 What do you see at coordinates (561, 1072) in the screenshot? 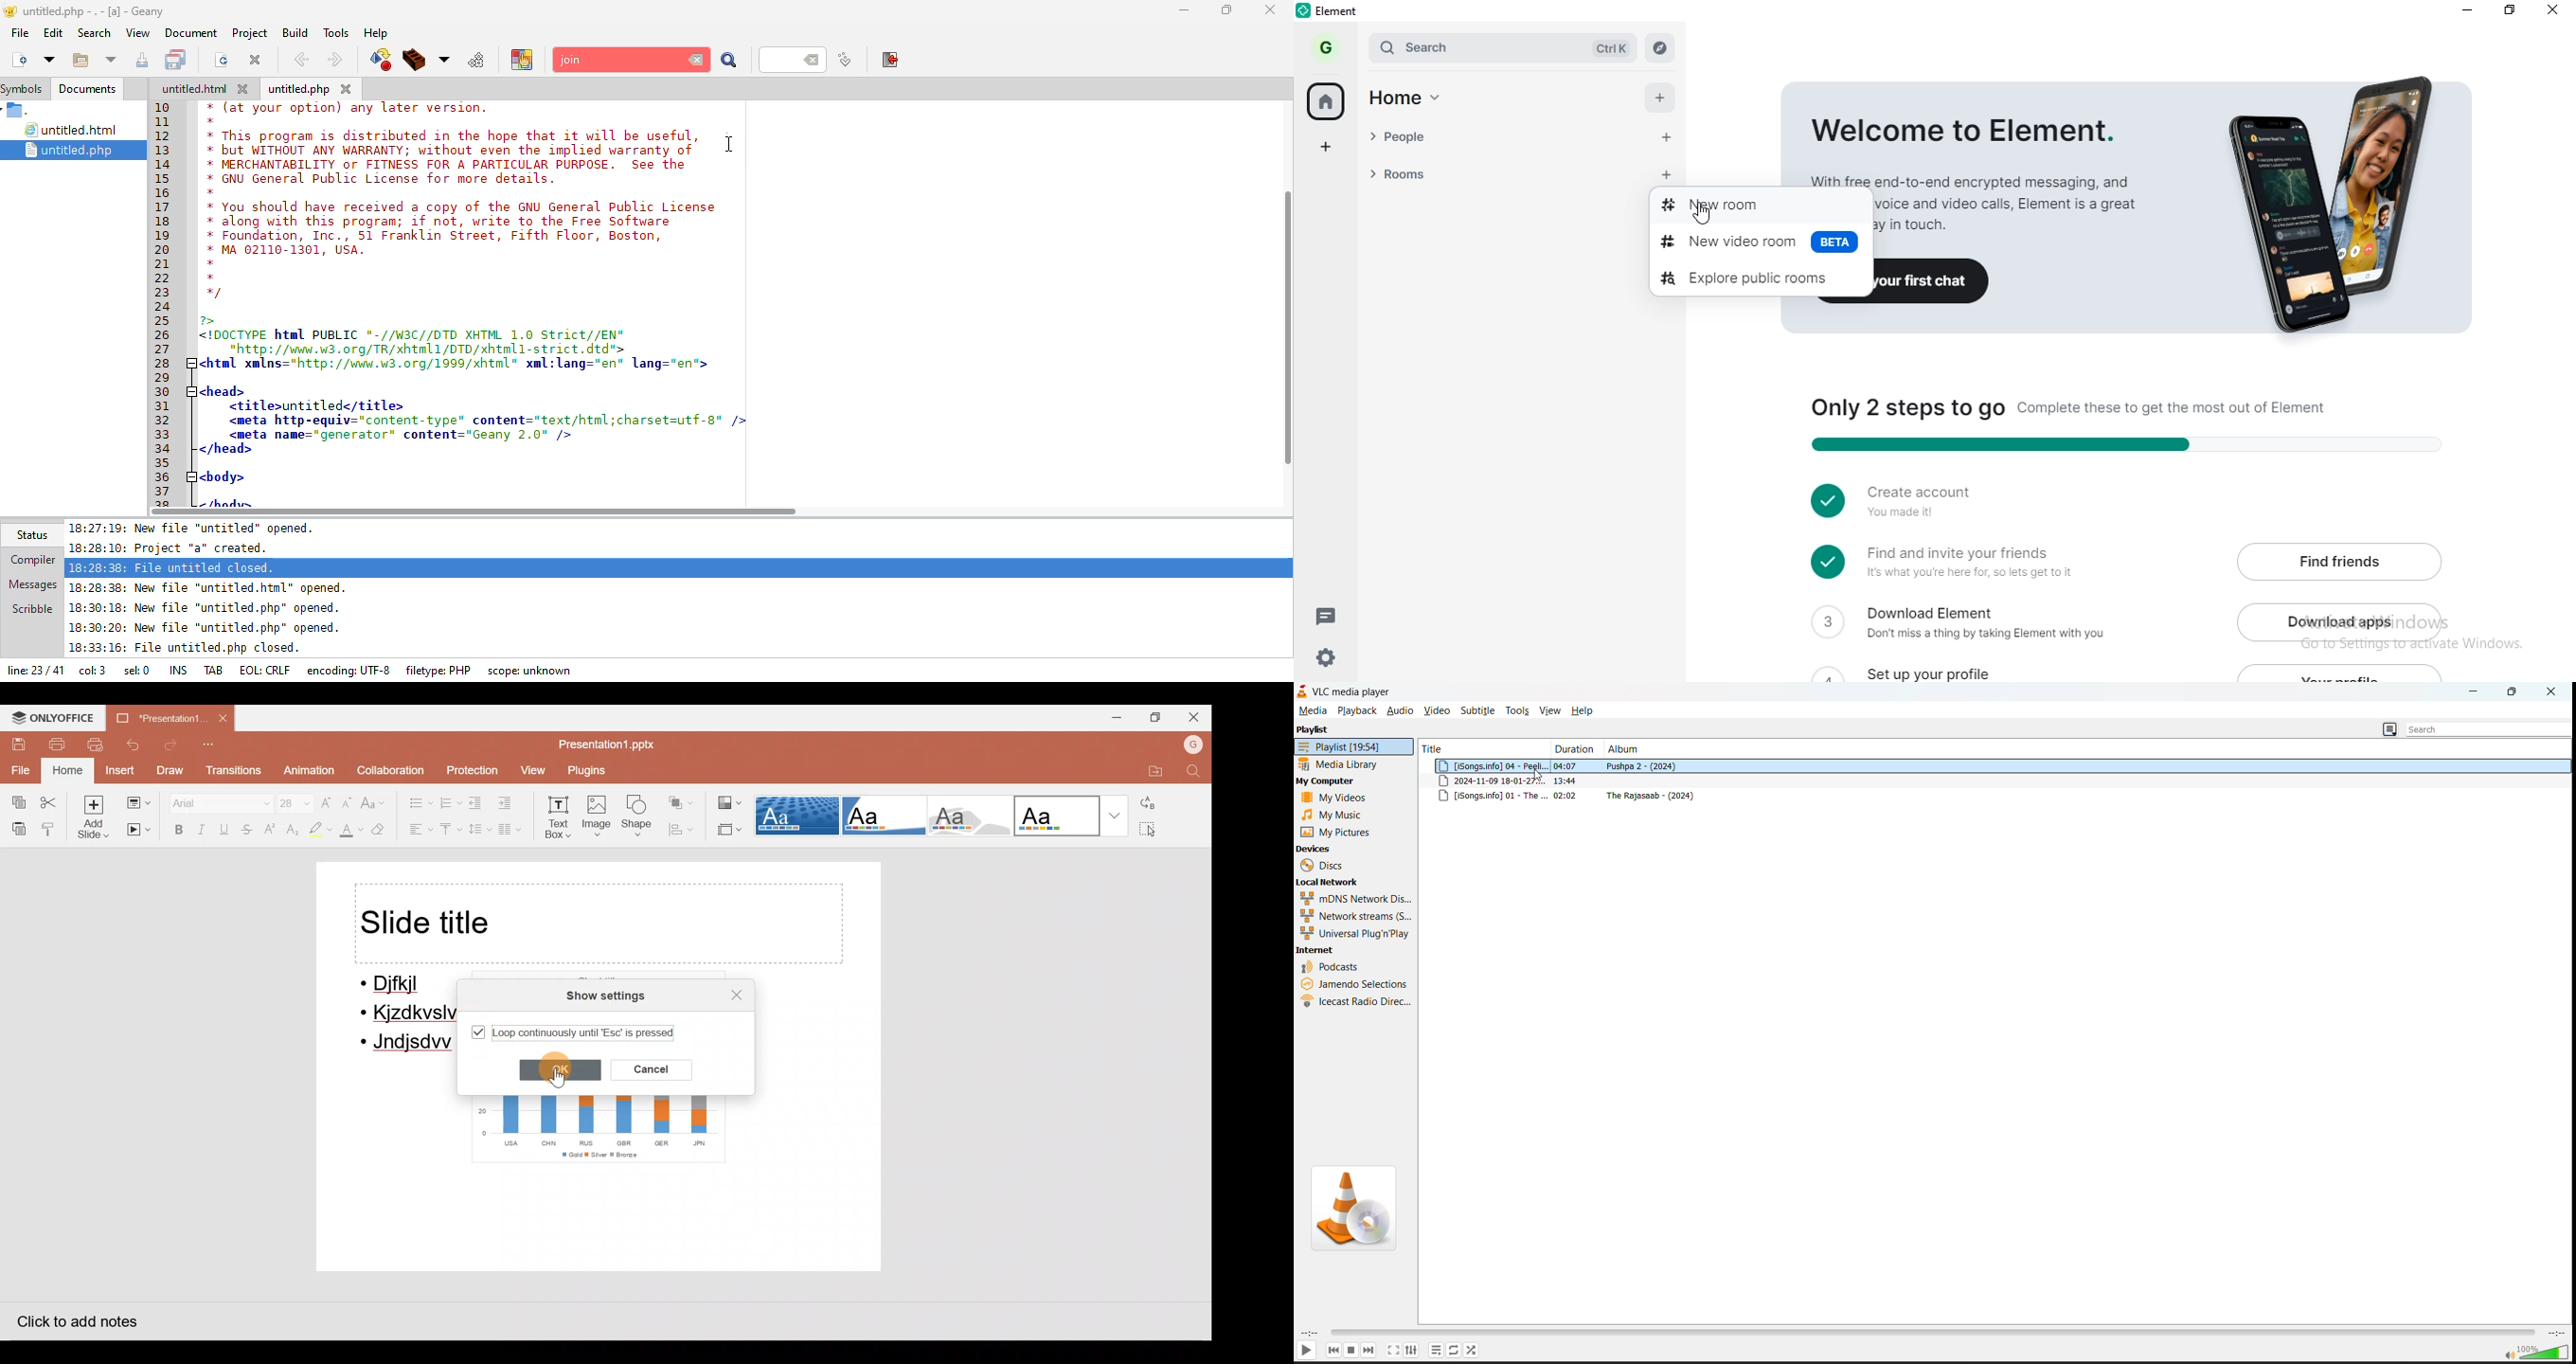
I see `OK` at bounding box center [561, 1072].